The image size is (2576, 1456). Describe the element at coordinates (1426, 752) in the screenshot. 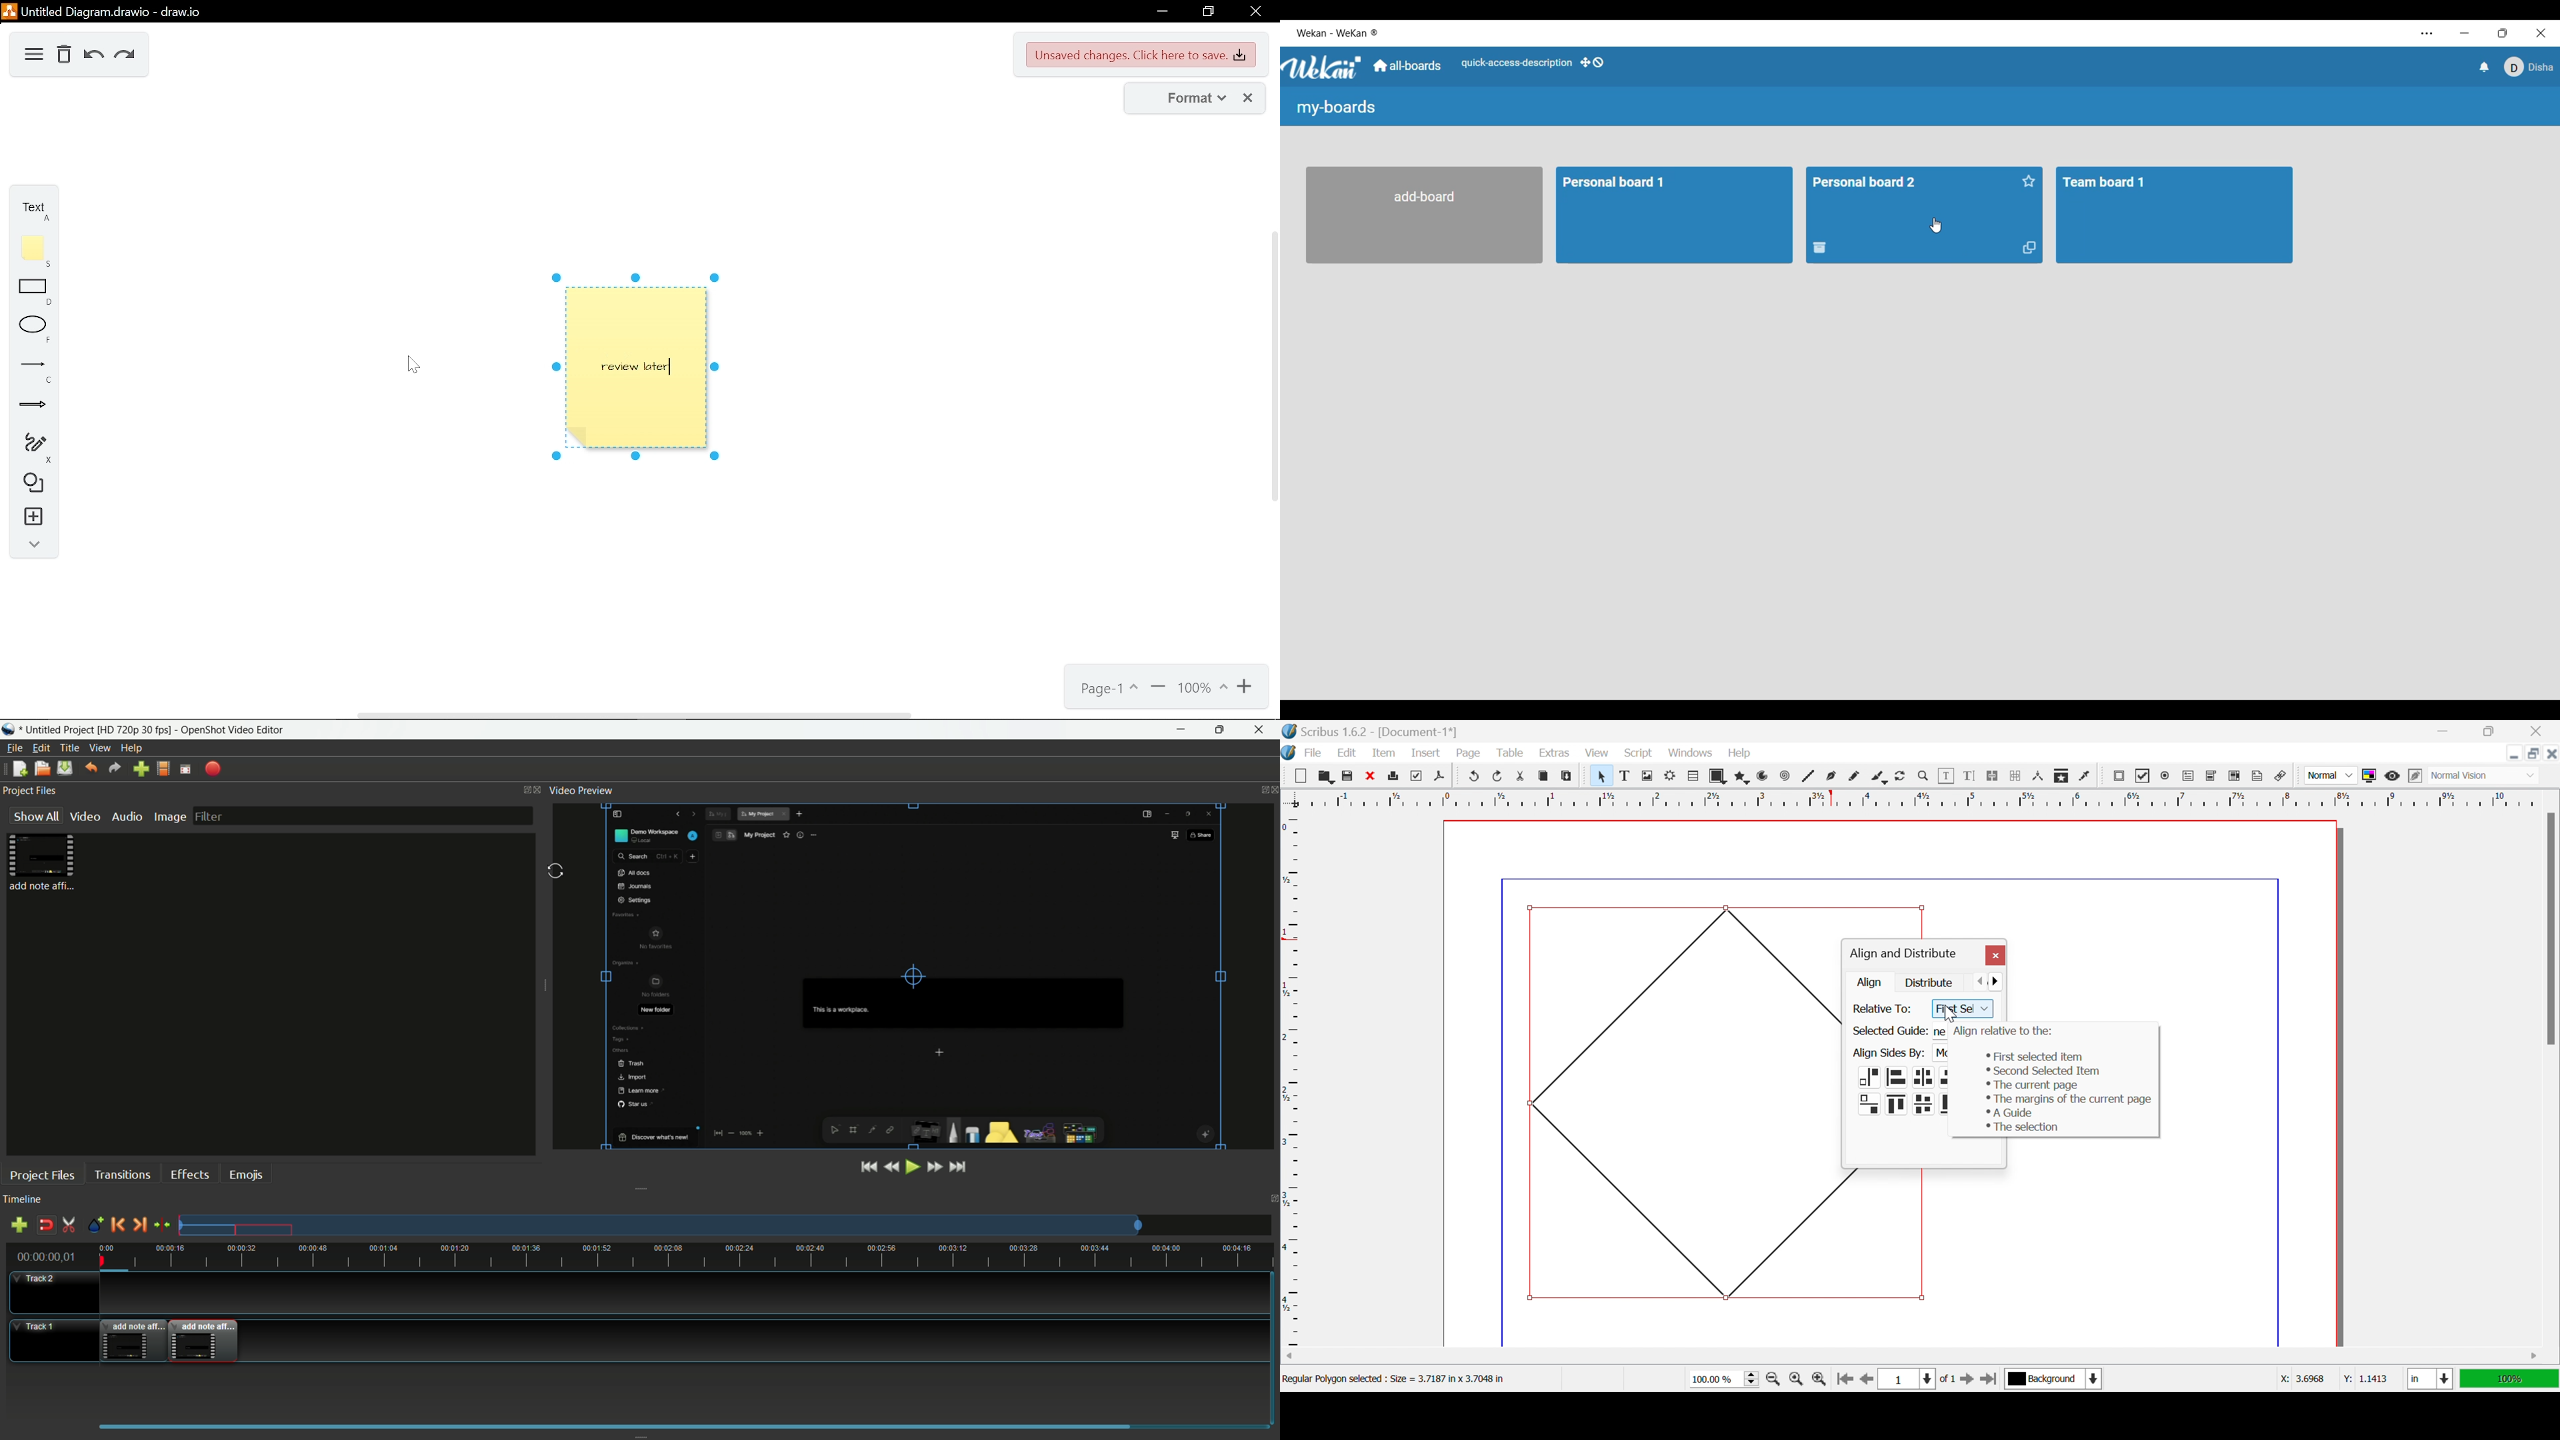

I see `Insert` at that location.